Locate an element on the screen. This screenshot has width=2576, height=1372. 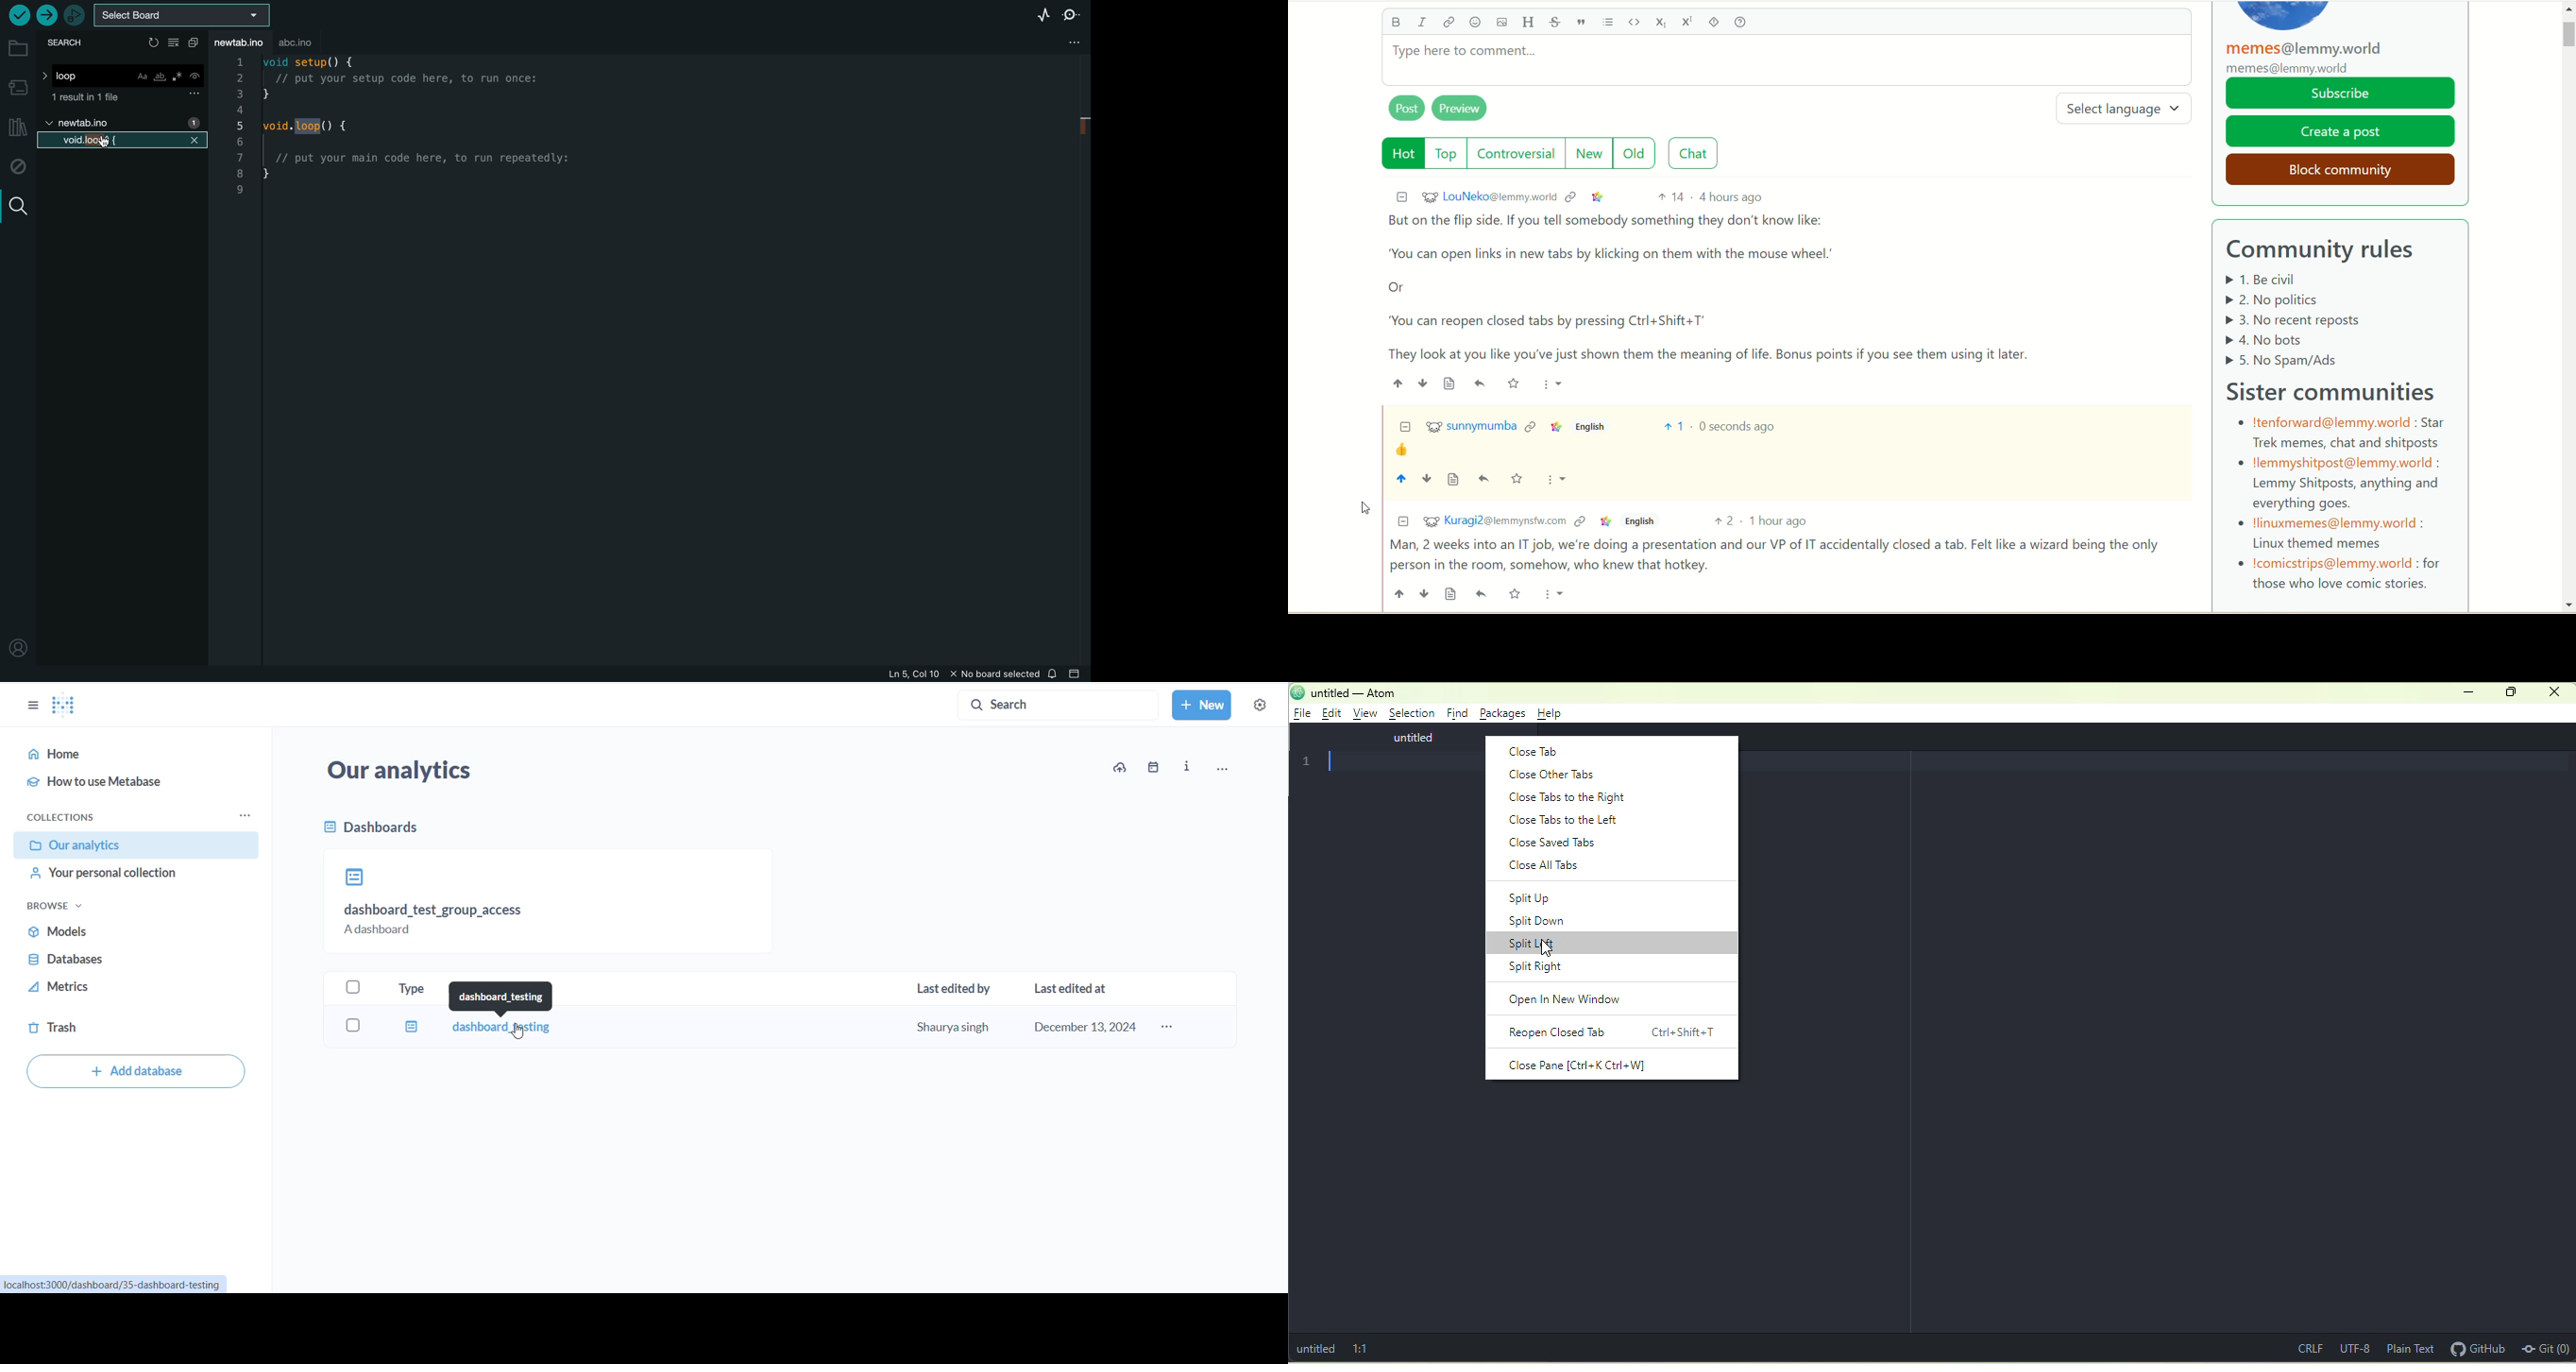
search is located at coordinates (16, 204).